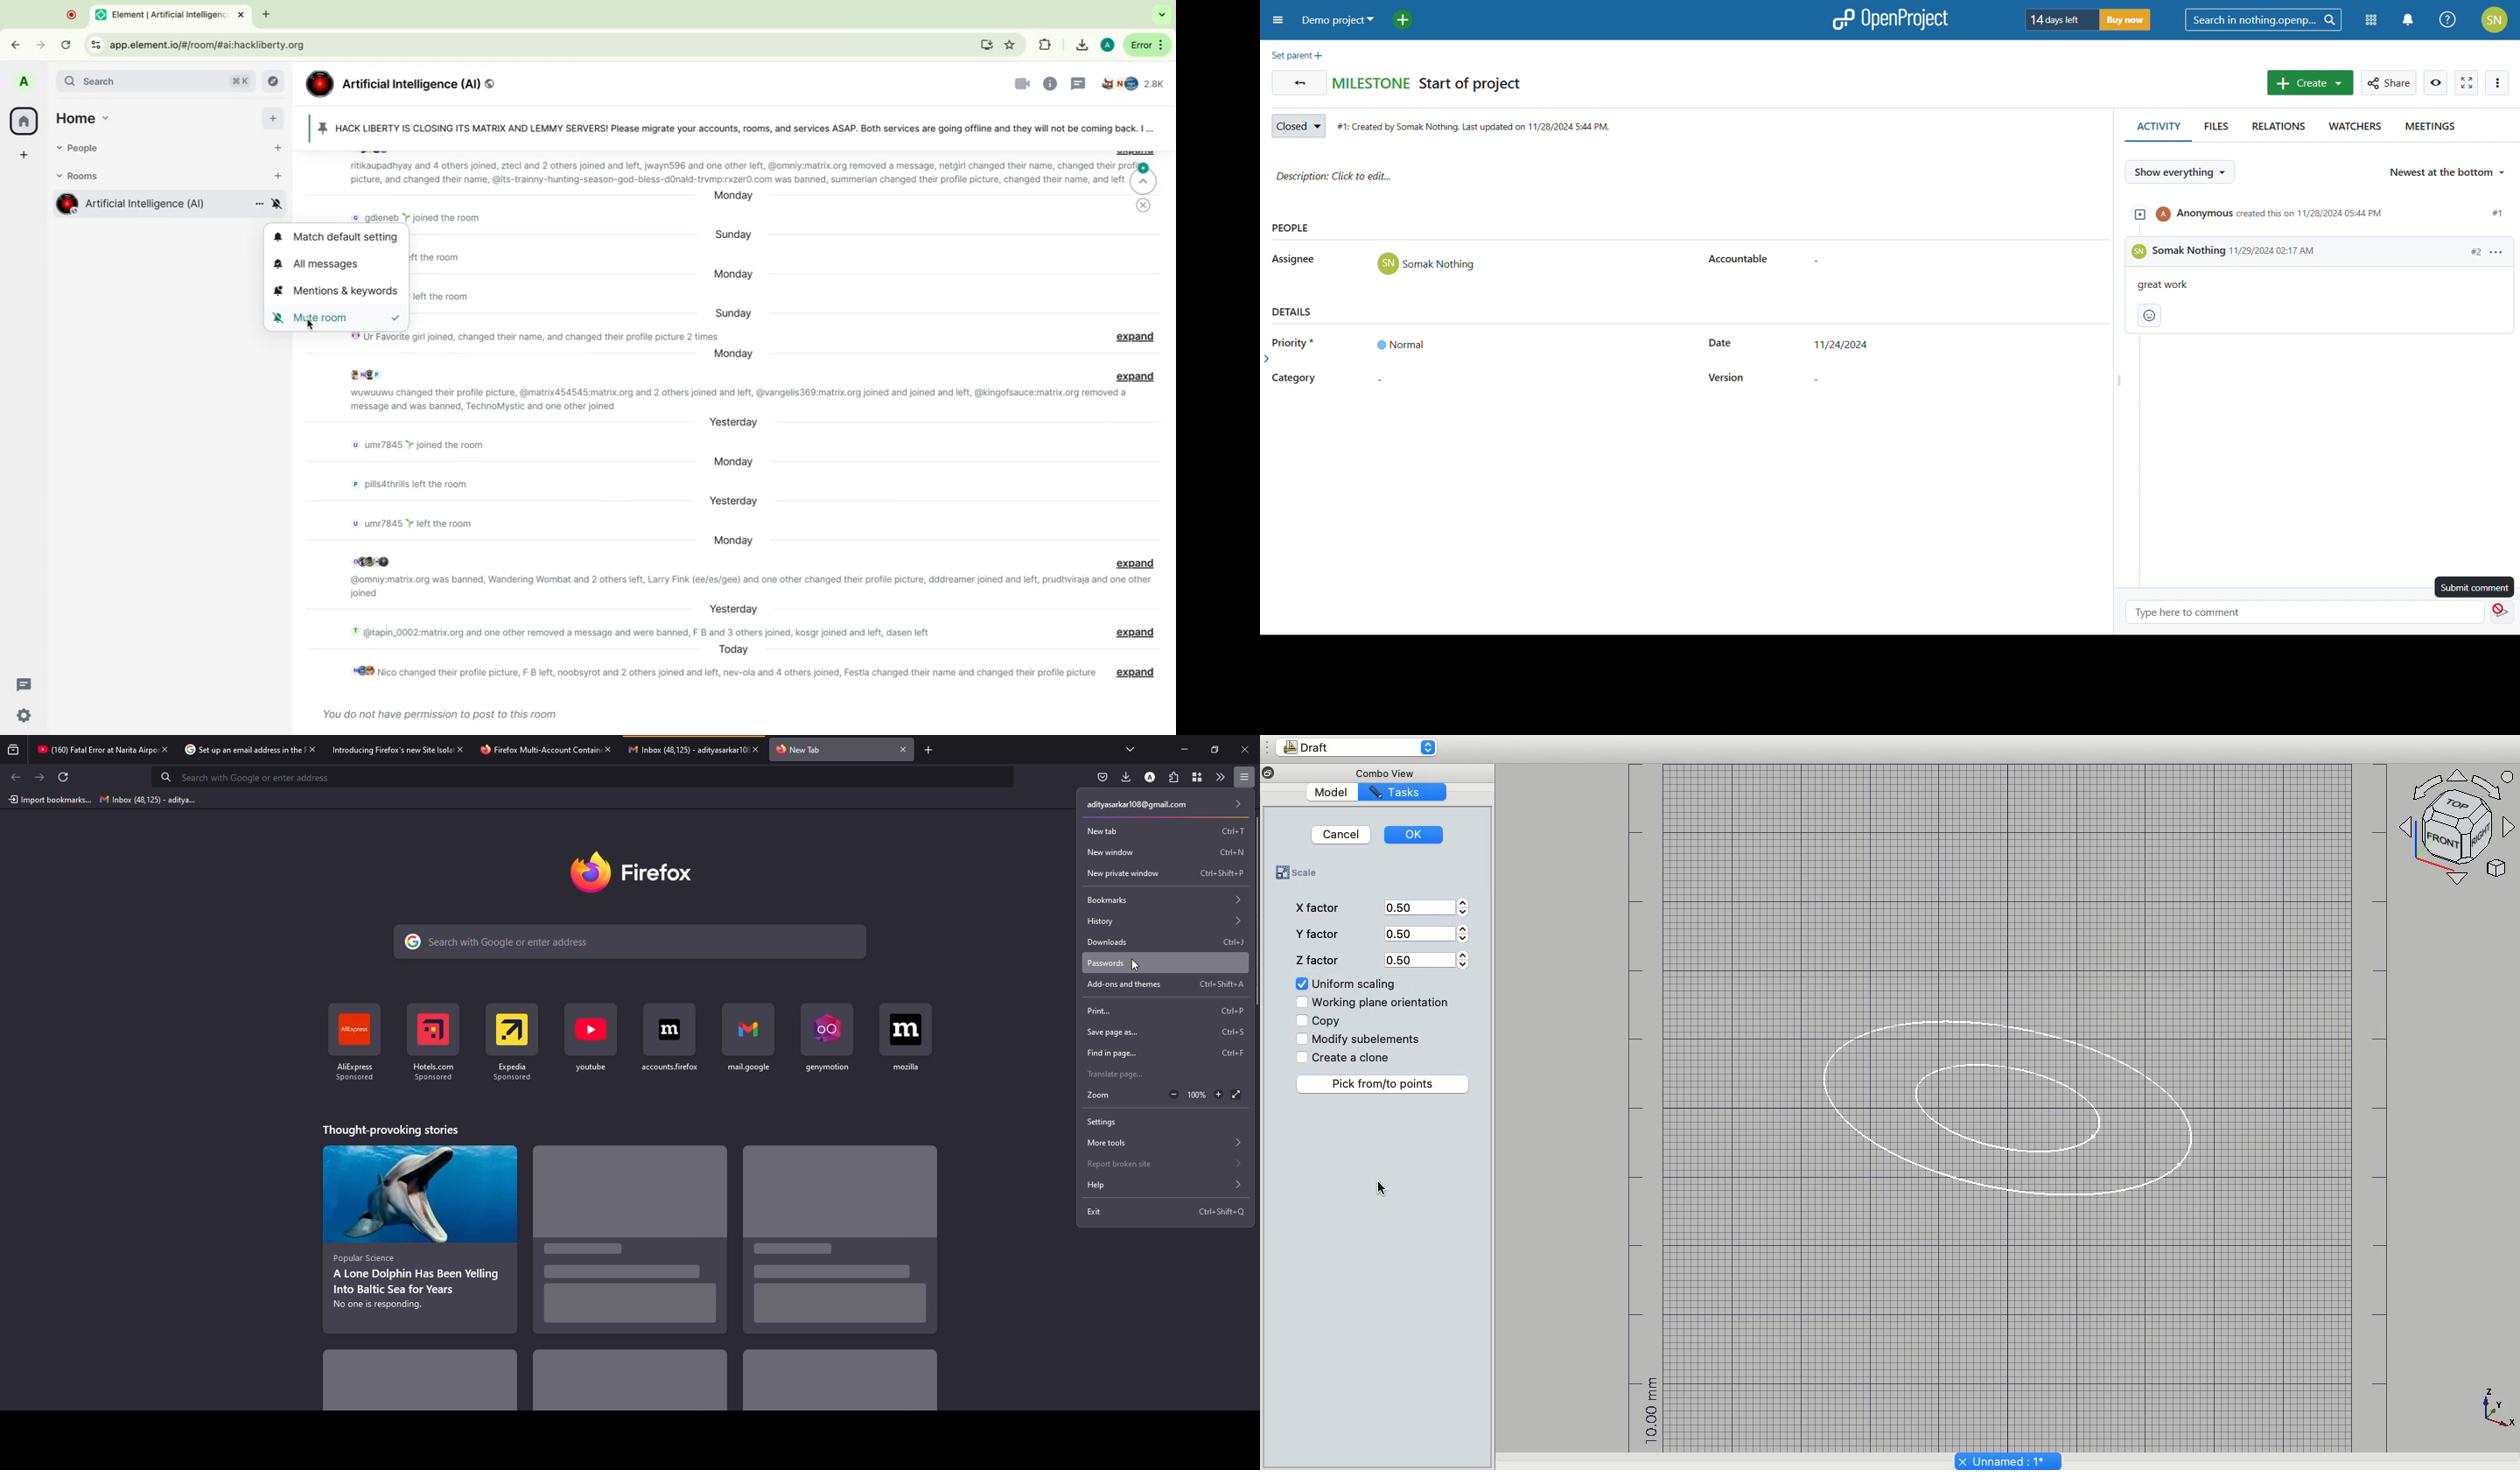  Describe the element at coordinates (339, 291) in the screenshot. I see `mentions & keywords` at that location.